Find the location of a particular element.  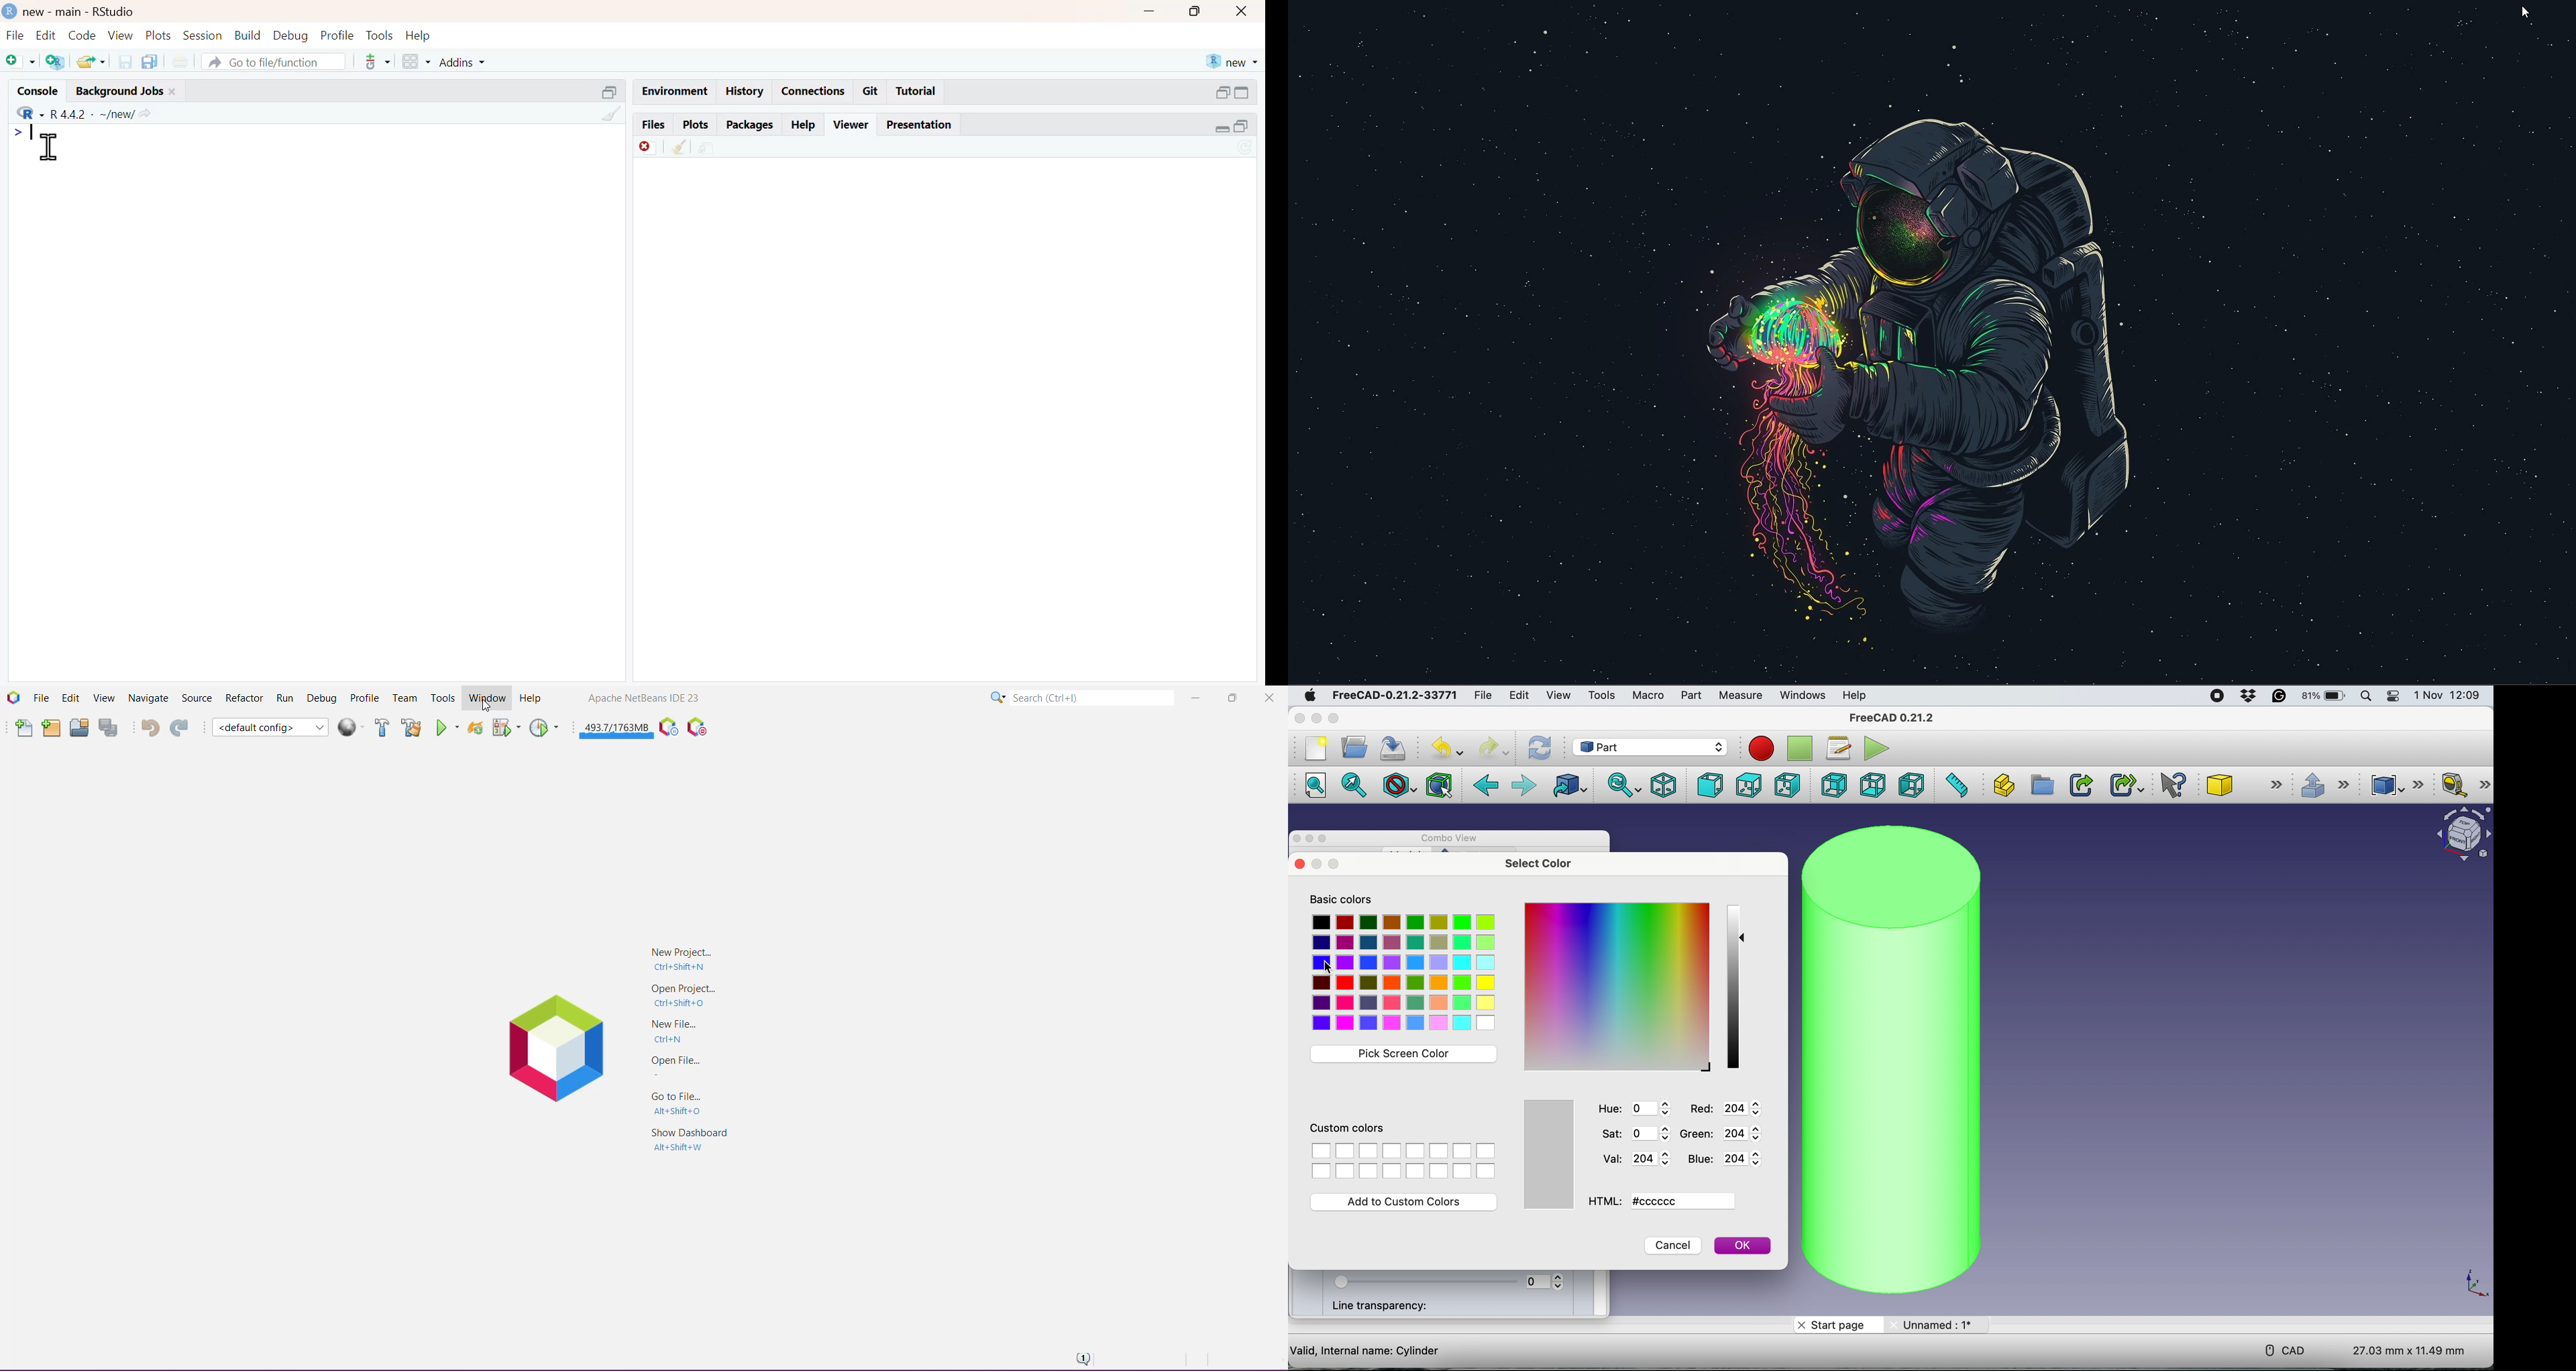

measure linear is located at coordinates (2464, 786).